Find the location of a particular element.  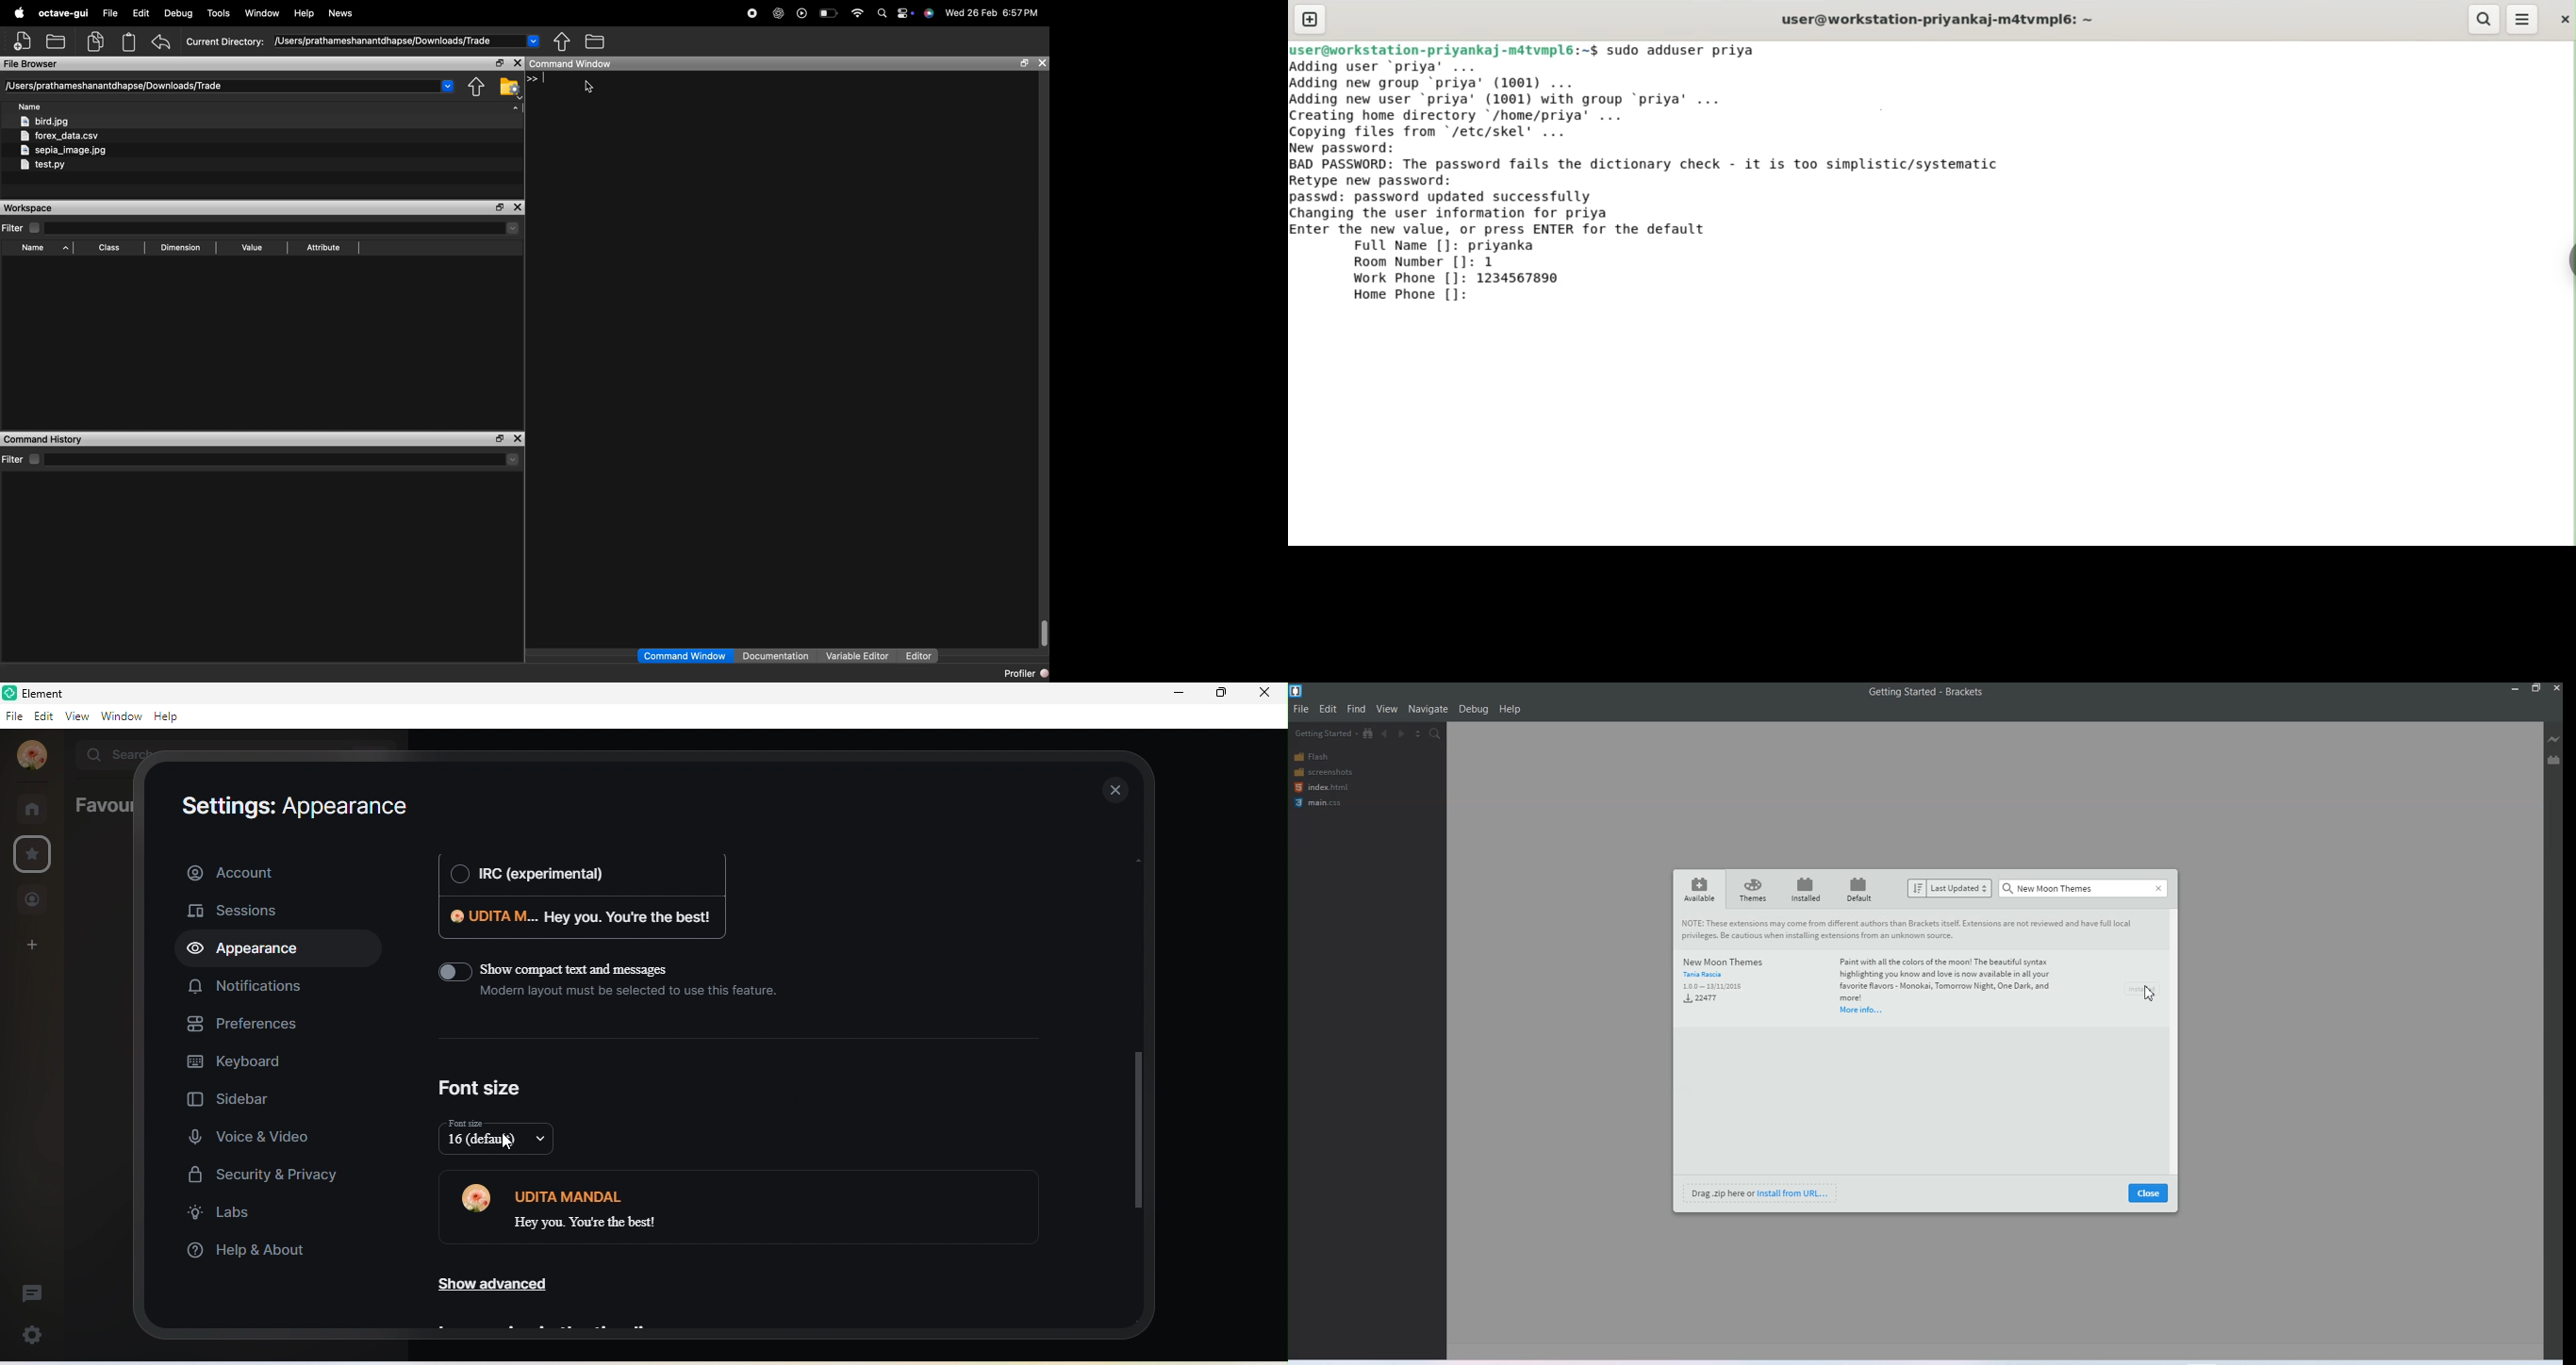

notifications is located at coordinates (245, 989).